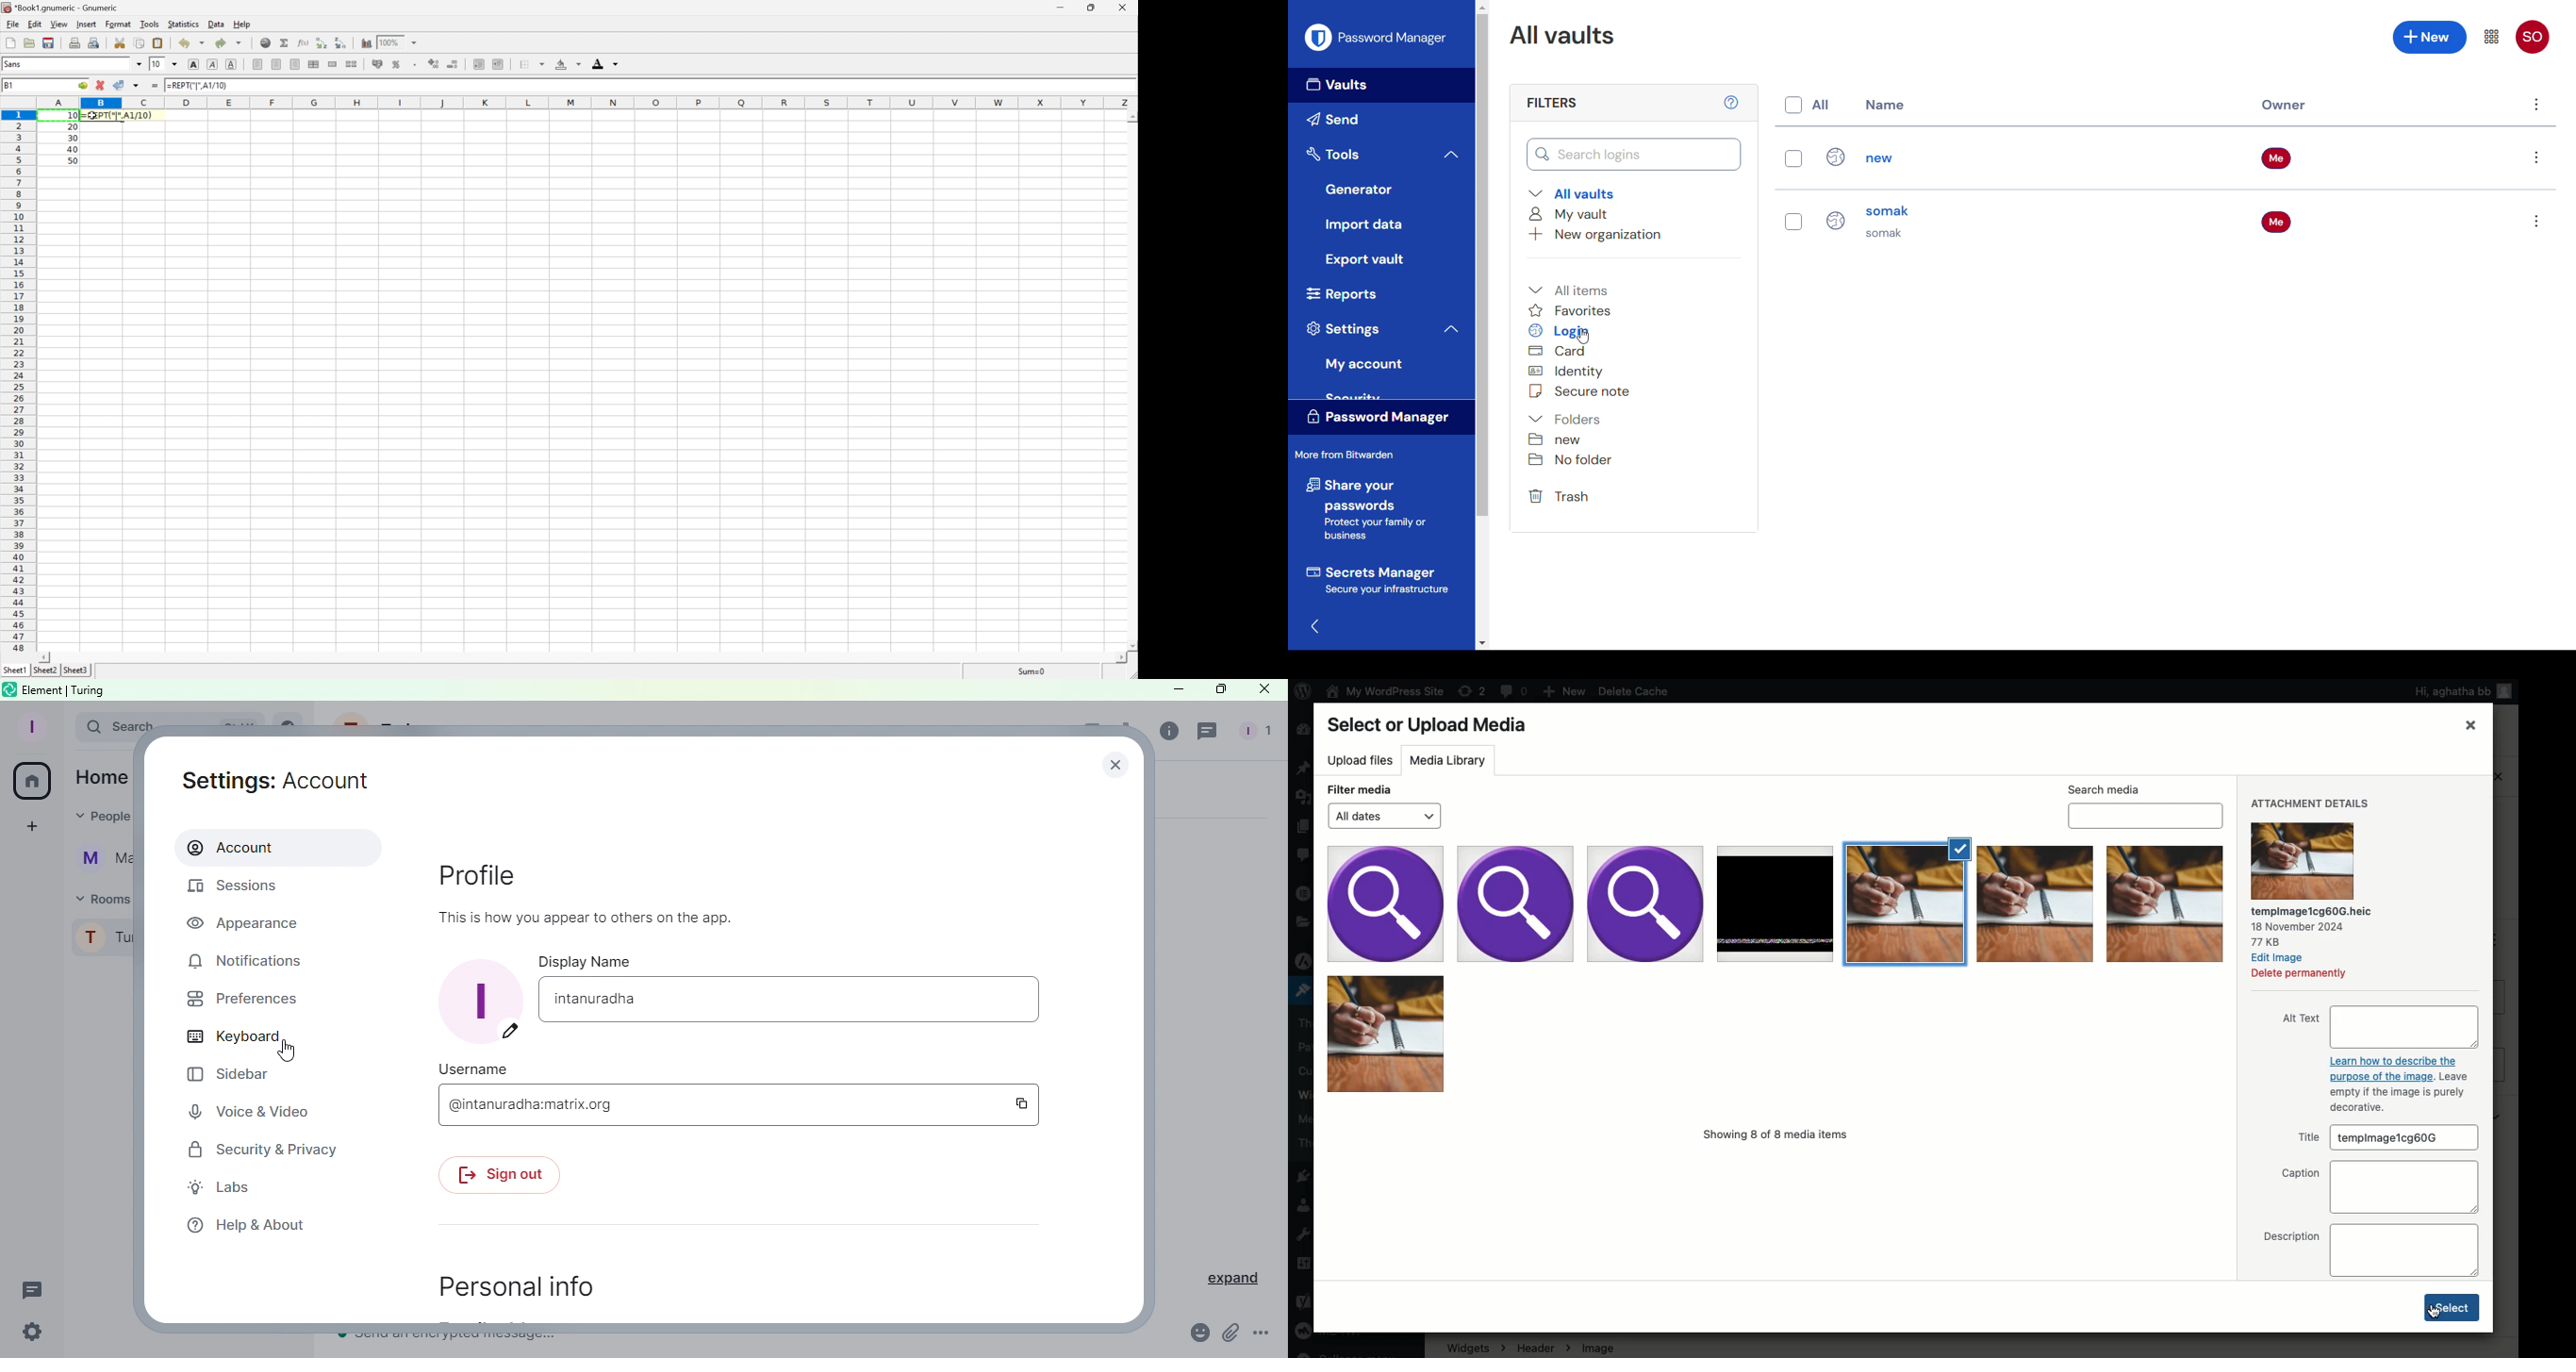 Image resolution: width=2576 pixels, height=1372 pixels. I want to click on Cursor, so click(286, 1052).